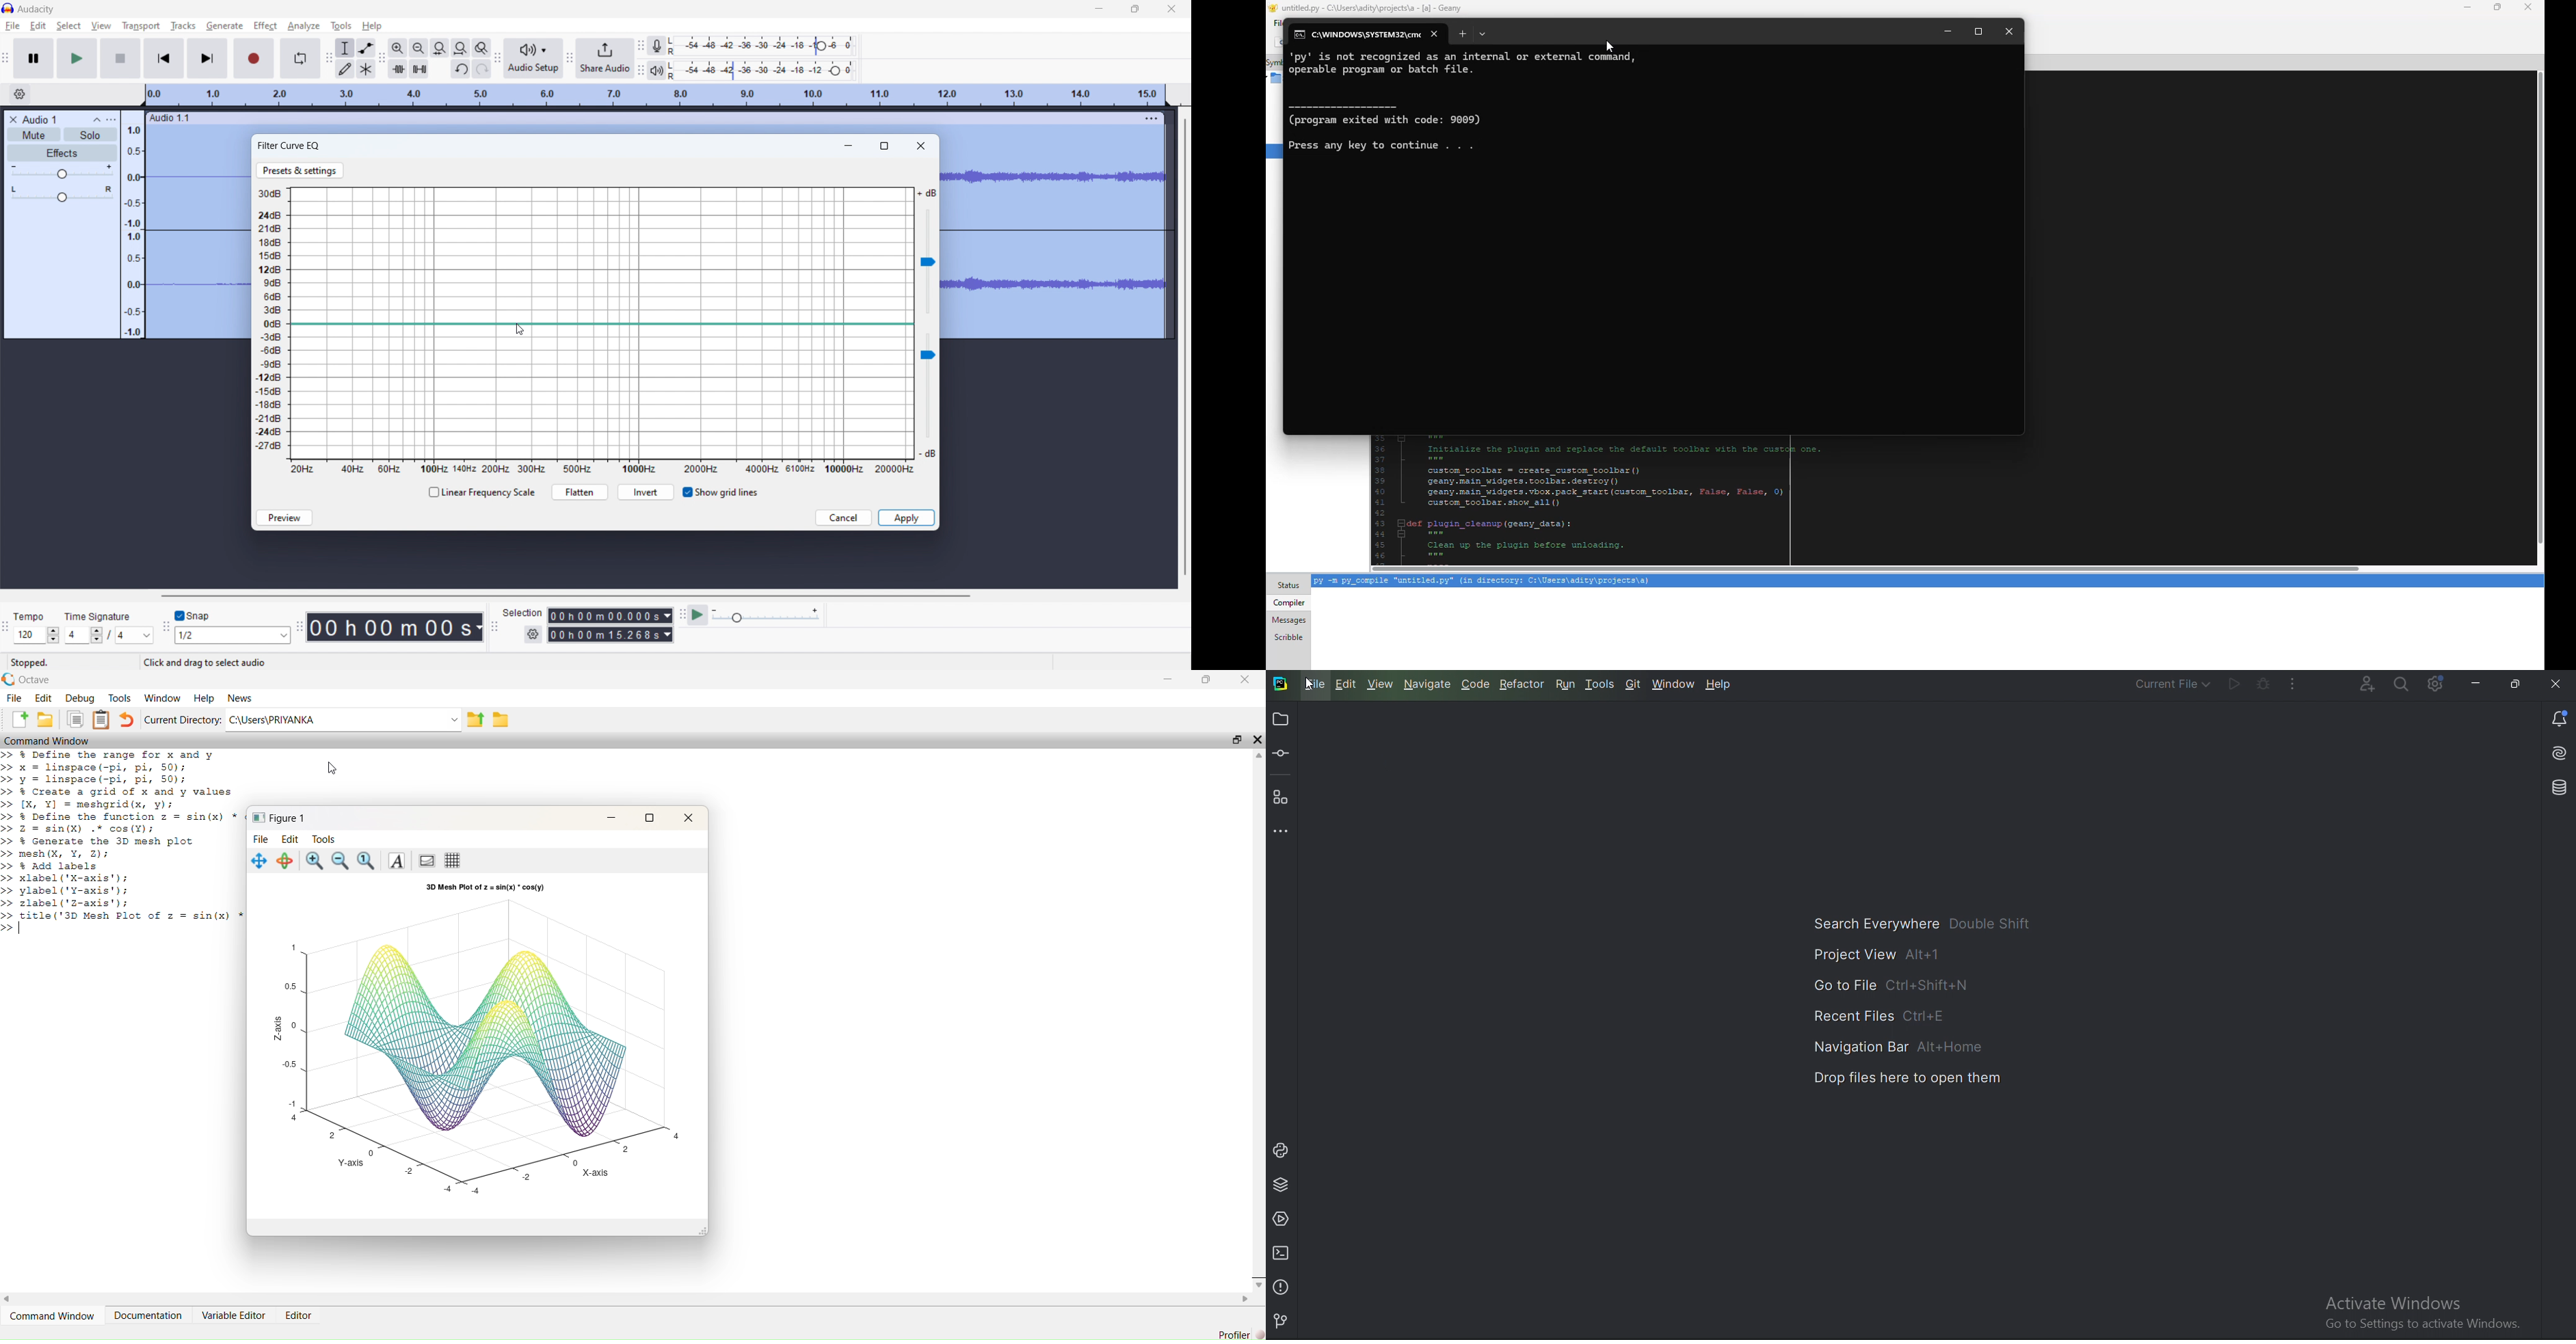 The height and width of the screenshot is (1344, 2576). I want to click on multi tool, so click(366, 68).